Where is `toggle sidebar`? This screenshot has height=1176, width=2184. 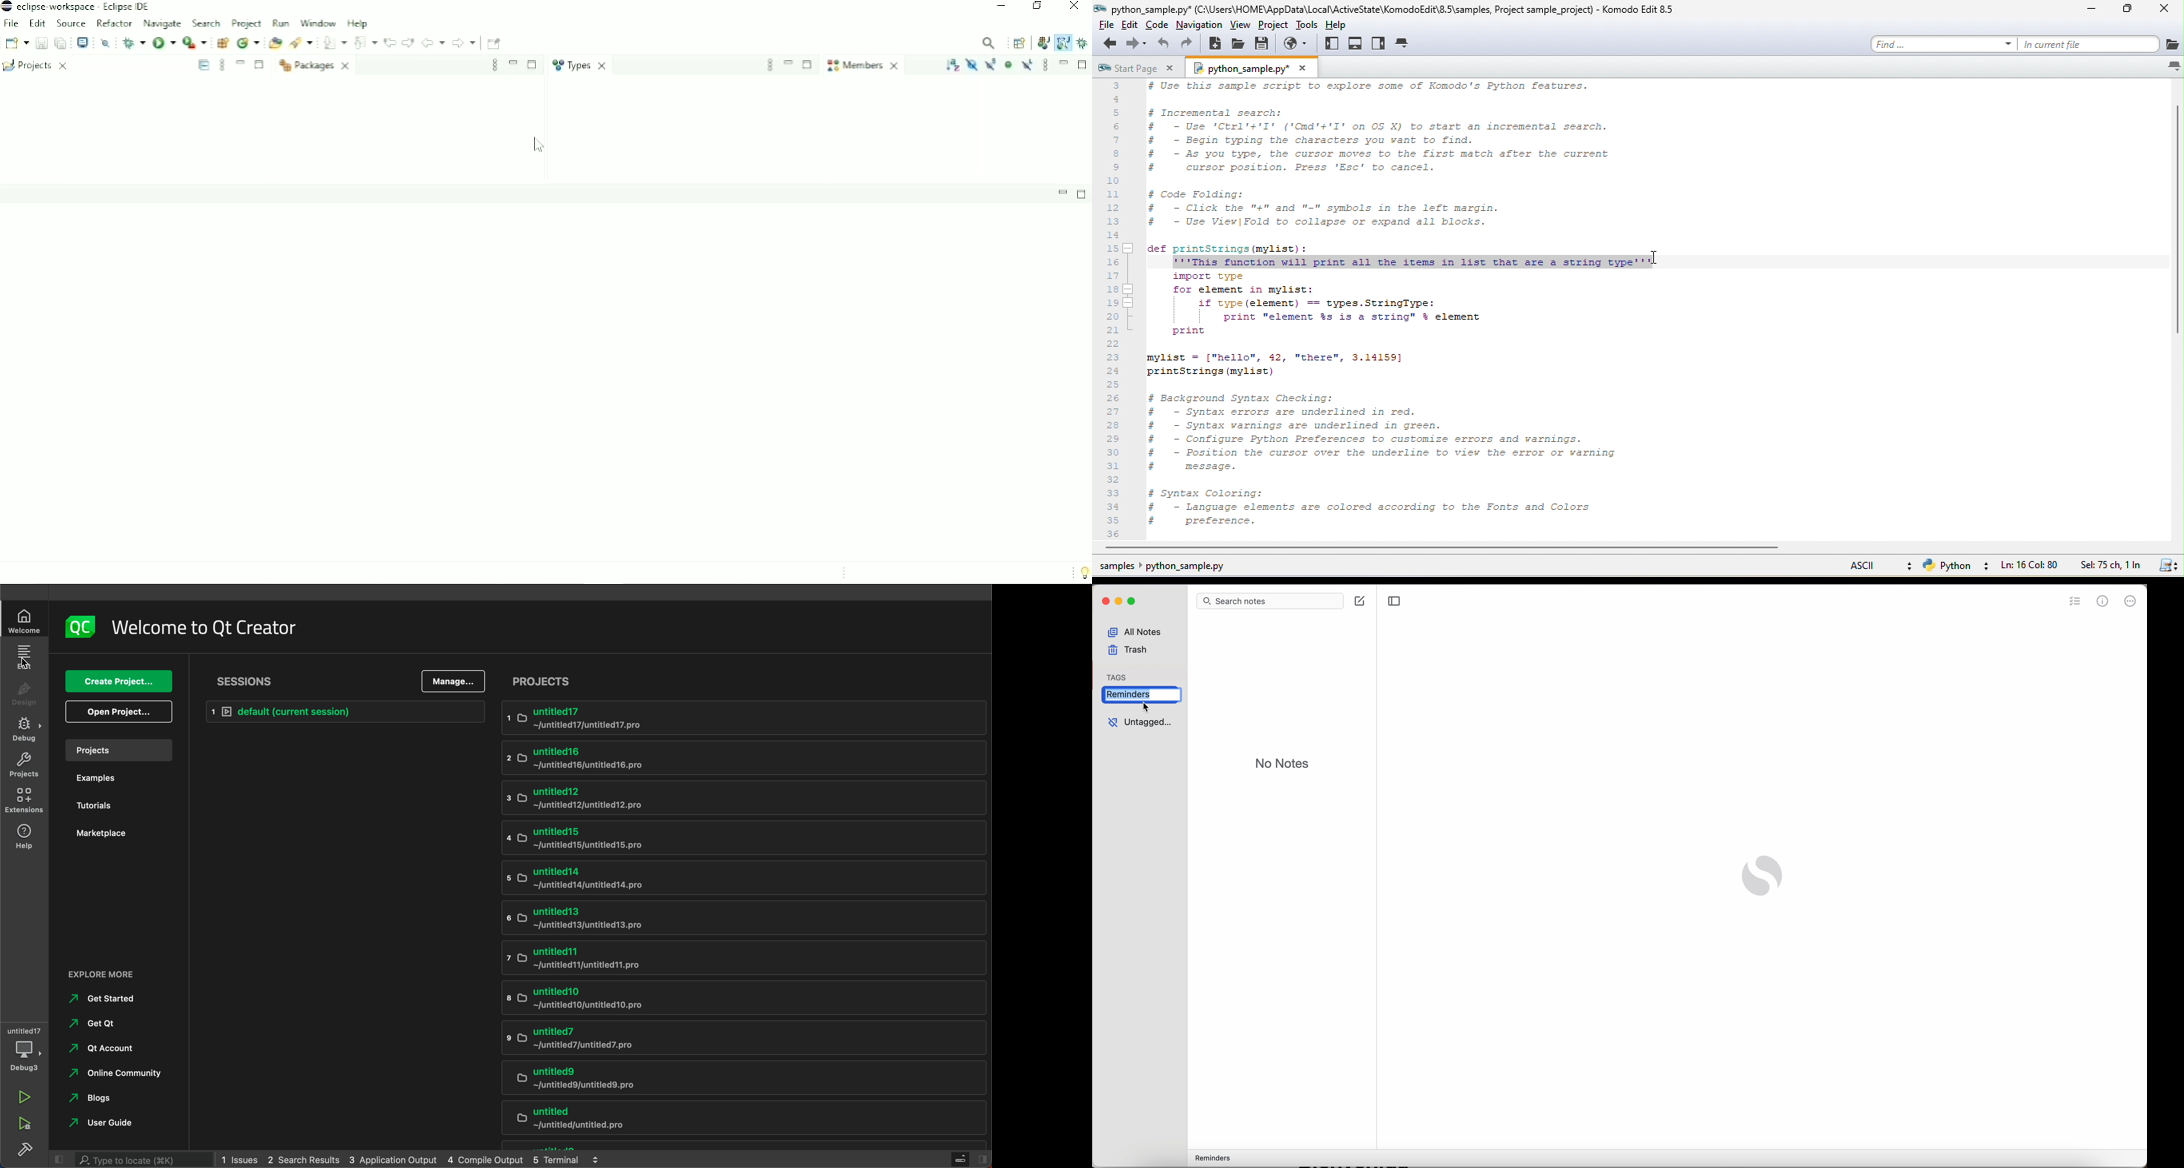
toggle sidebar is located at coordinates (1395, 602).